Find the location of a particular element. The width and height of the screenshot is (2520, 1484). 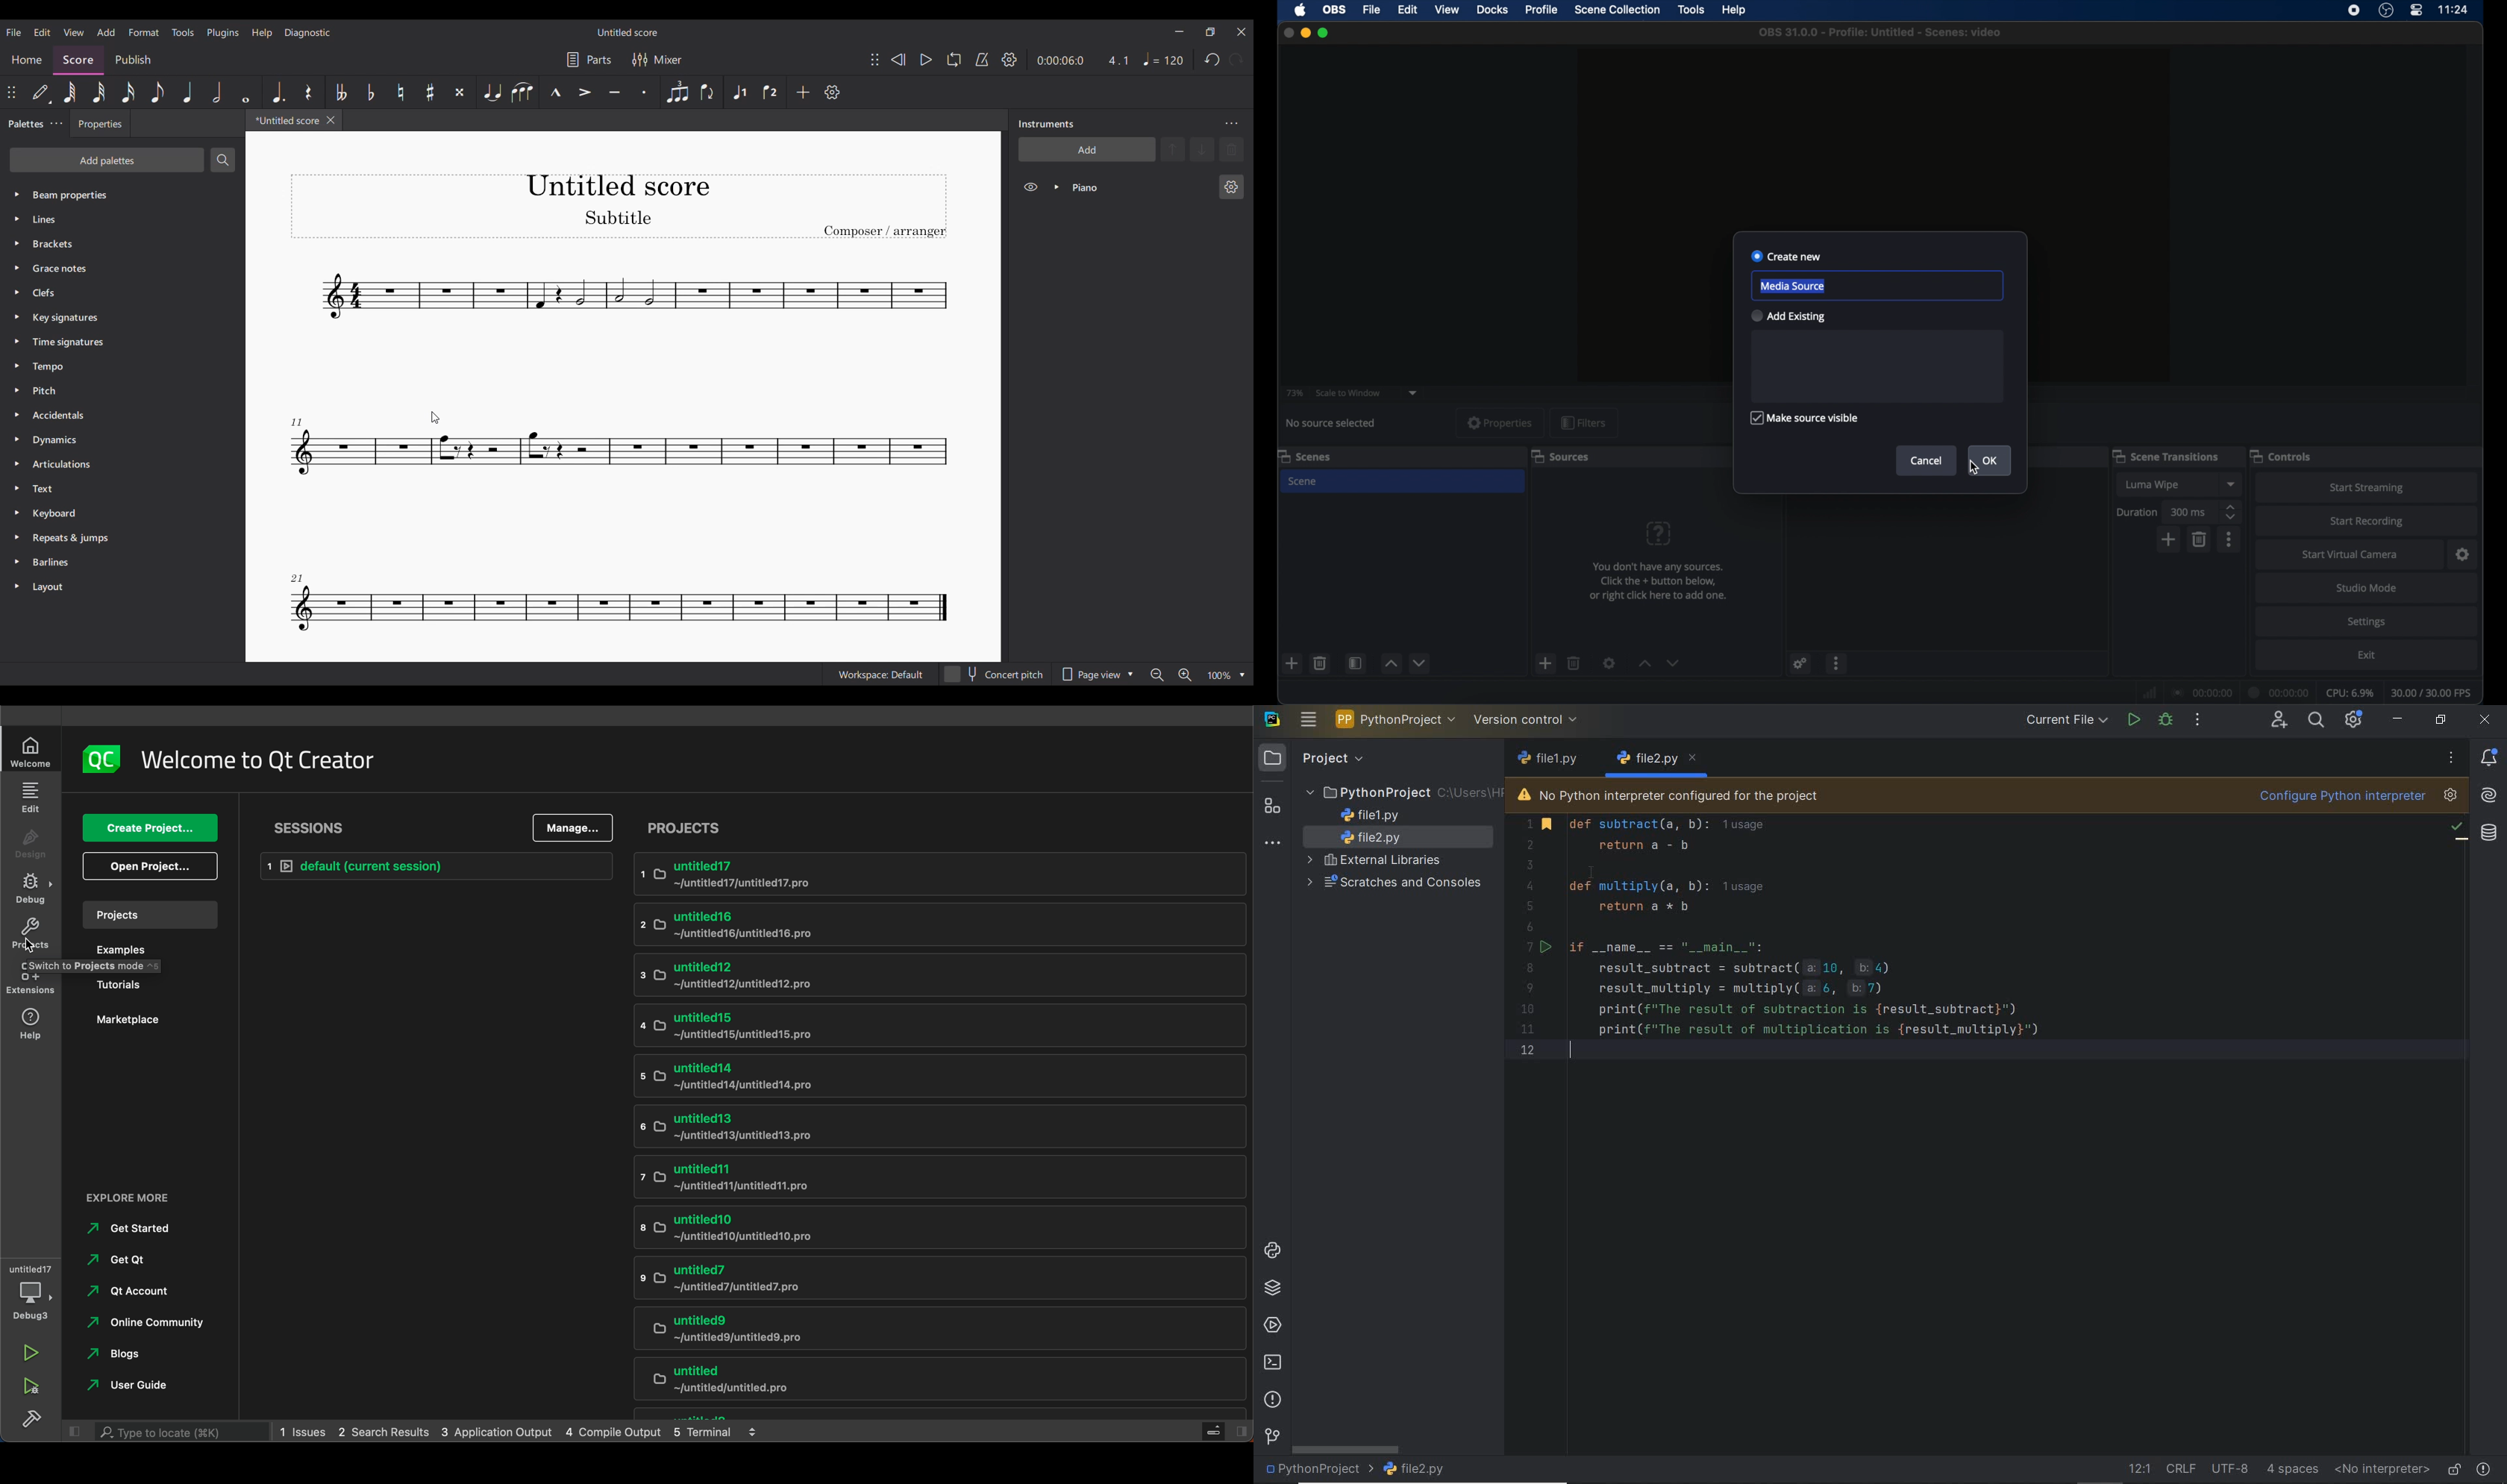

Toggle double flat is located at coordinates (341, 92).